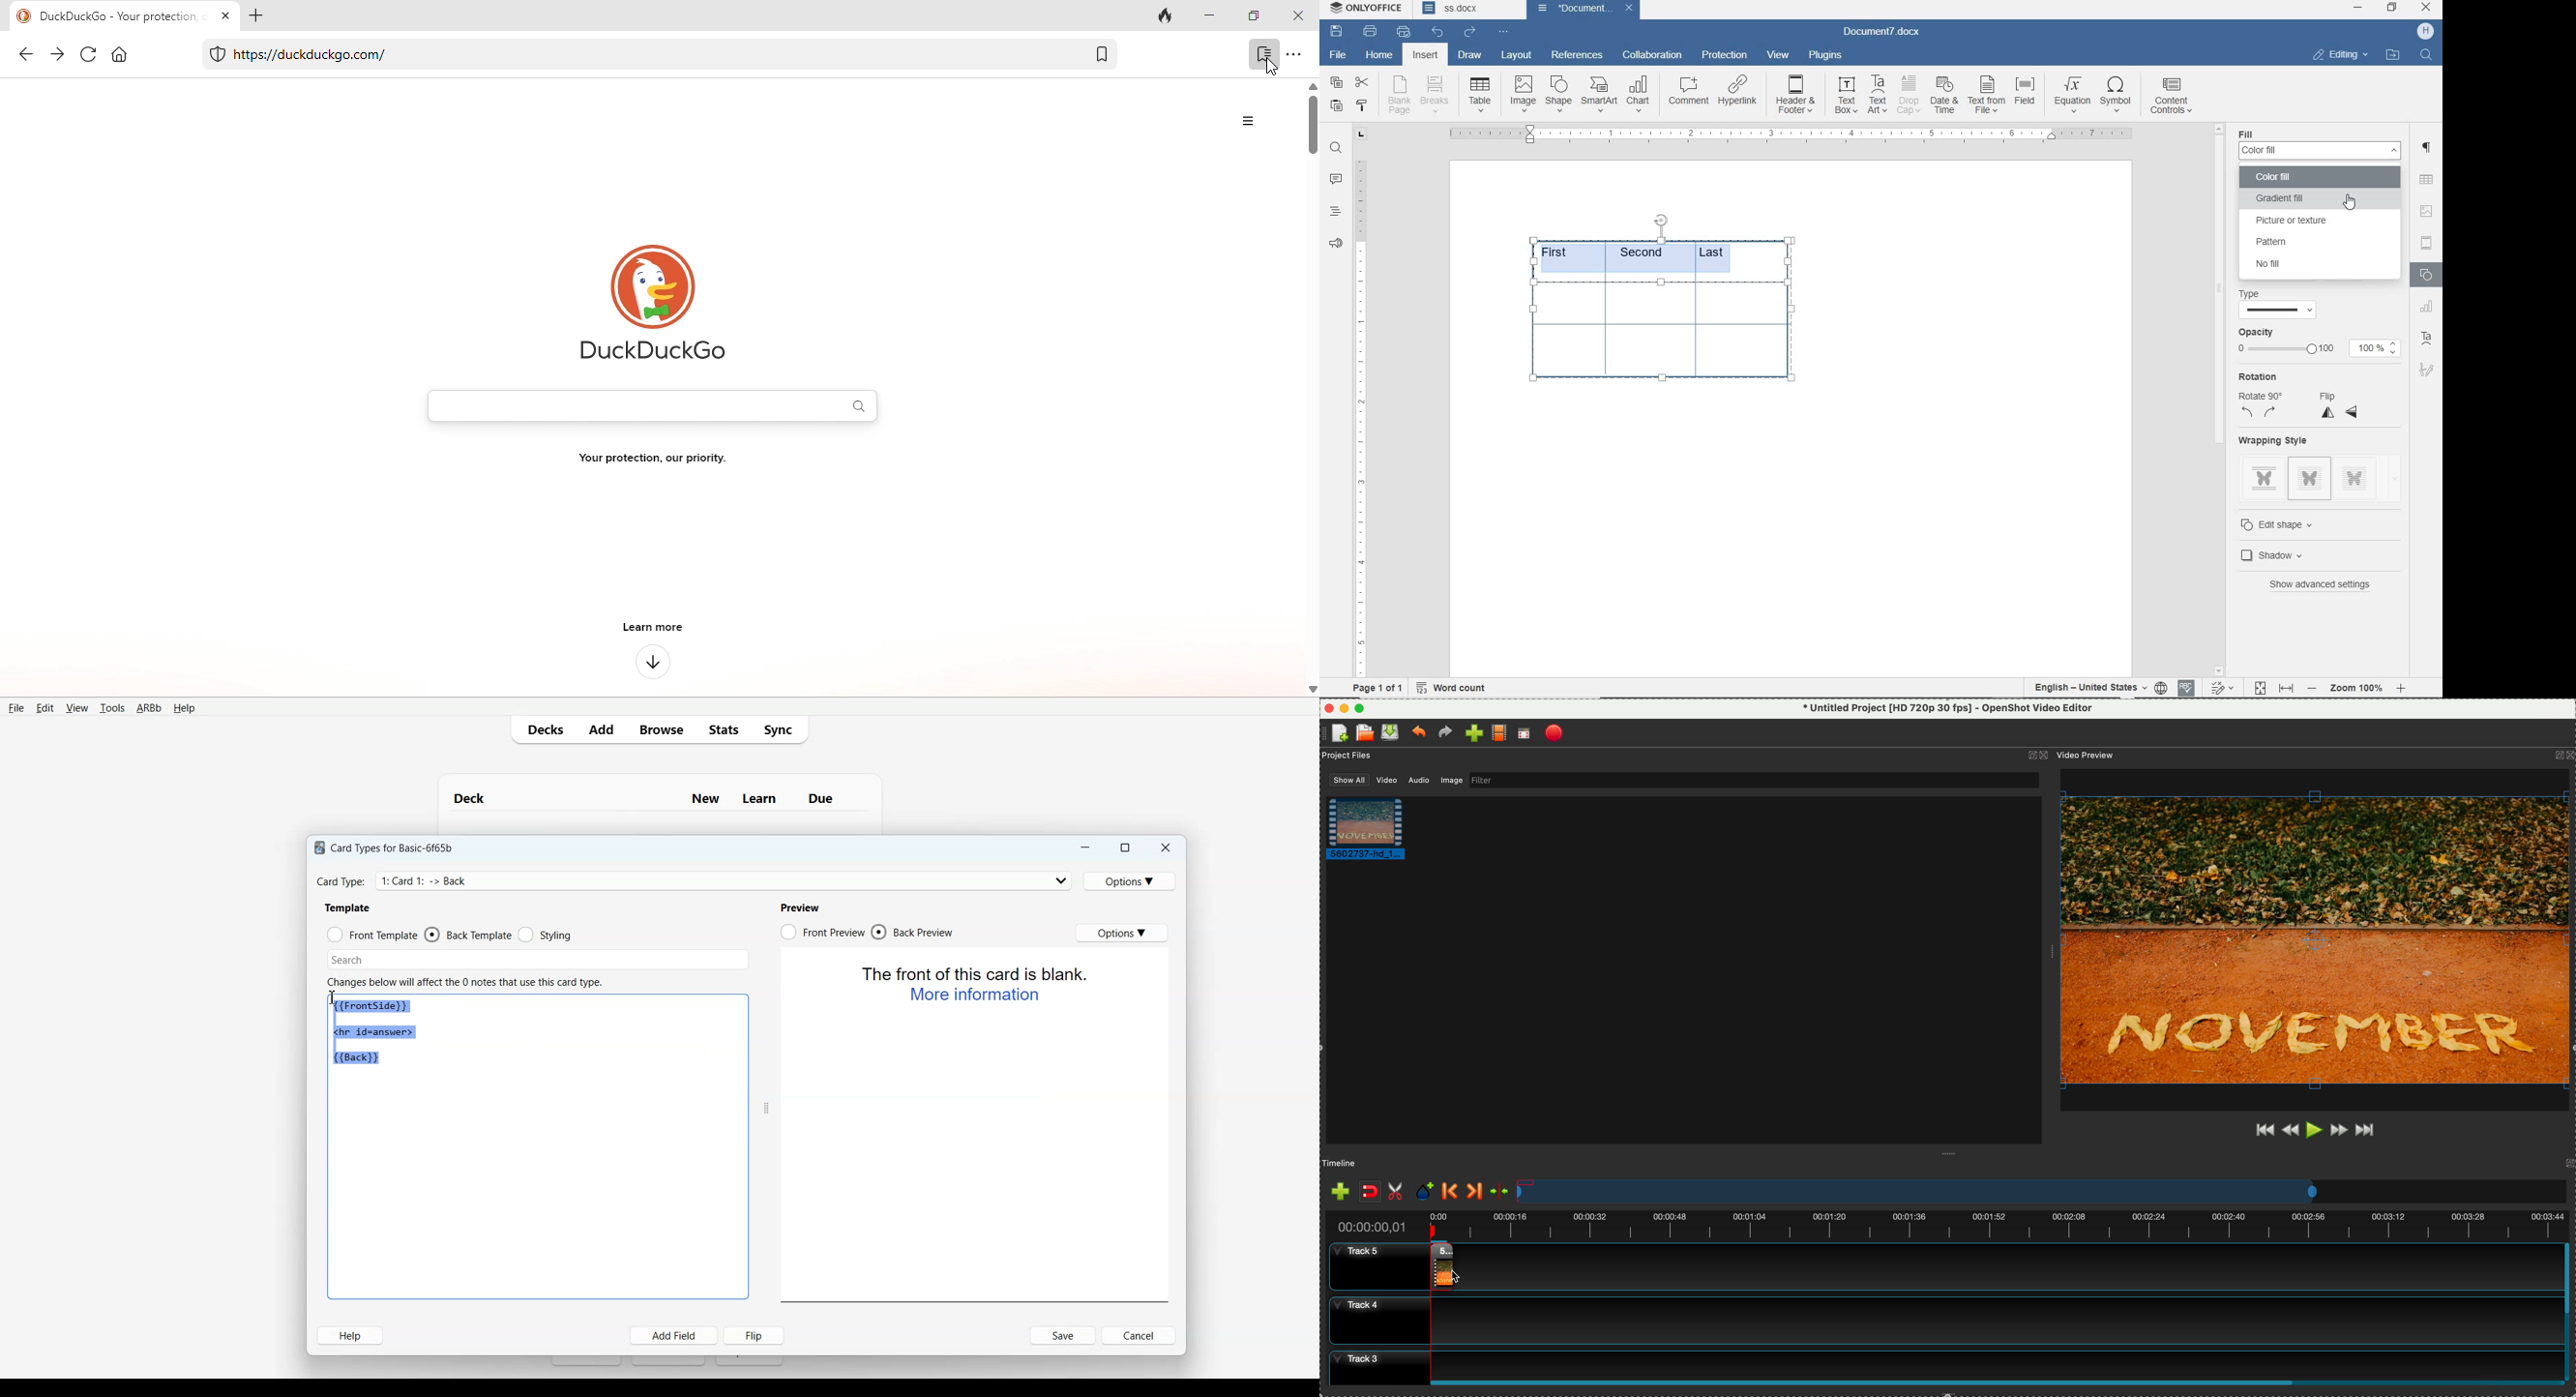 Image resolution: width=2576 pixels, height=1400 pixels. Describe the element at coordinates (535, 958) in the screenshot. I see `Search Bar` at that location.